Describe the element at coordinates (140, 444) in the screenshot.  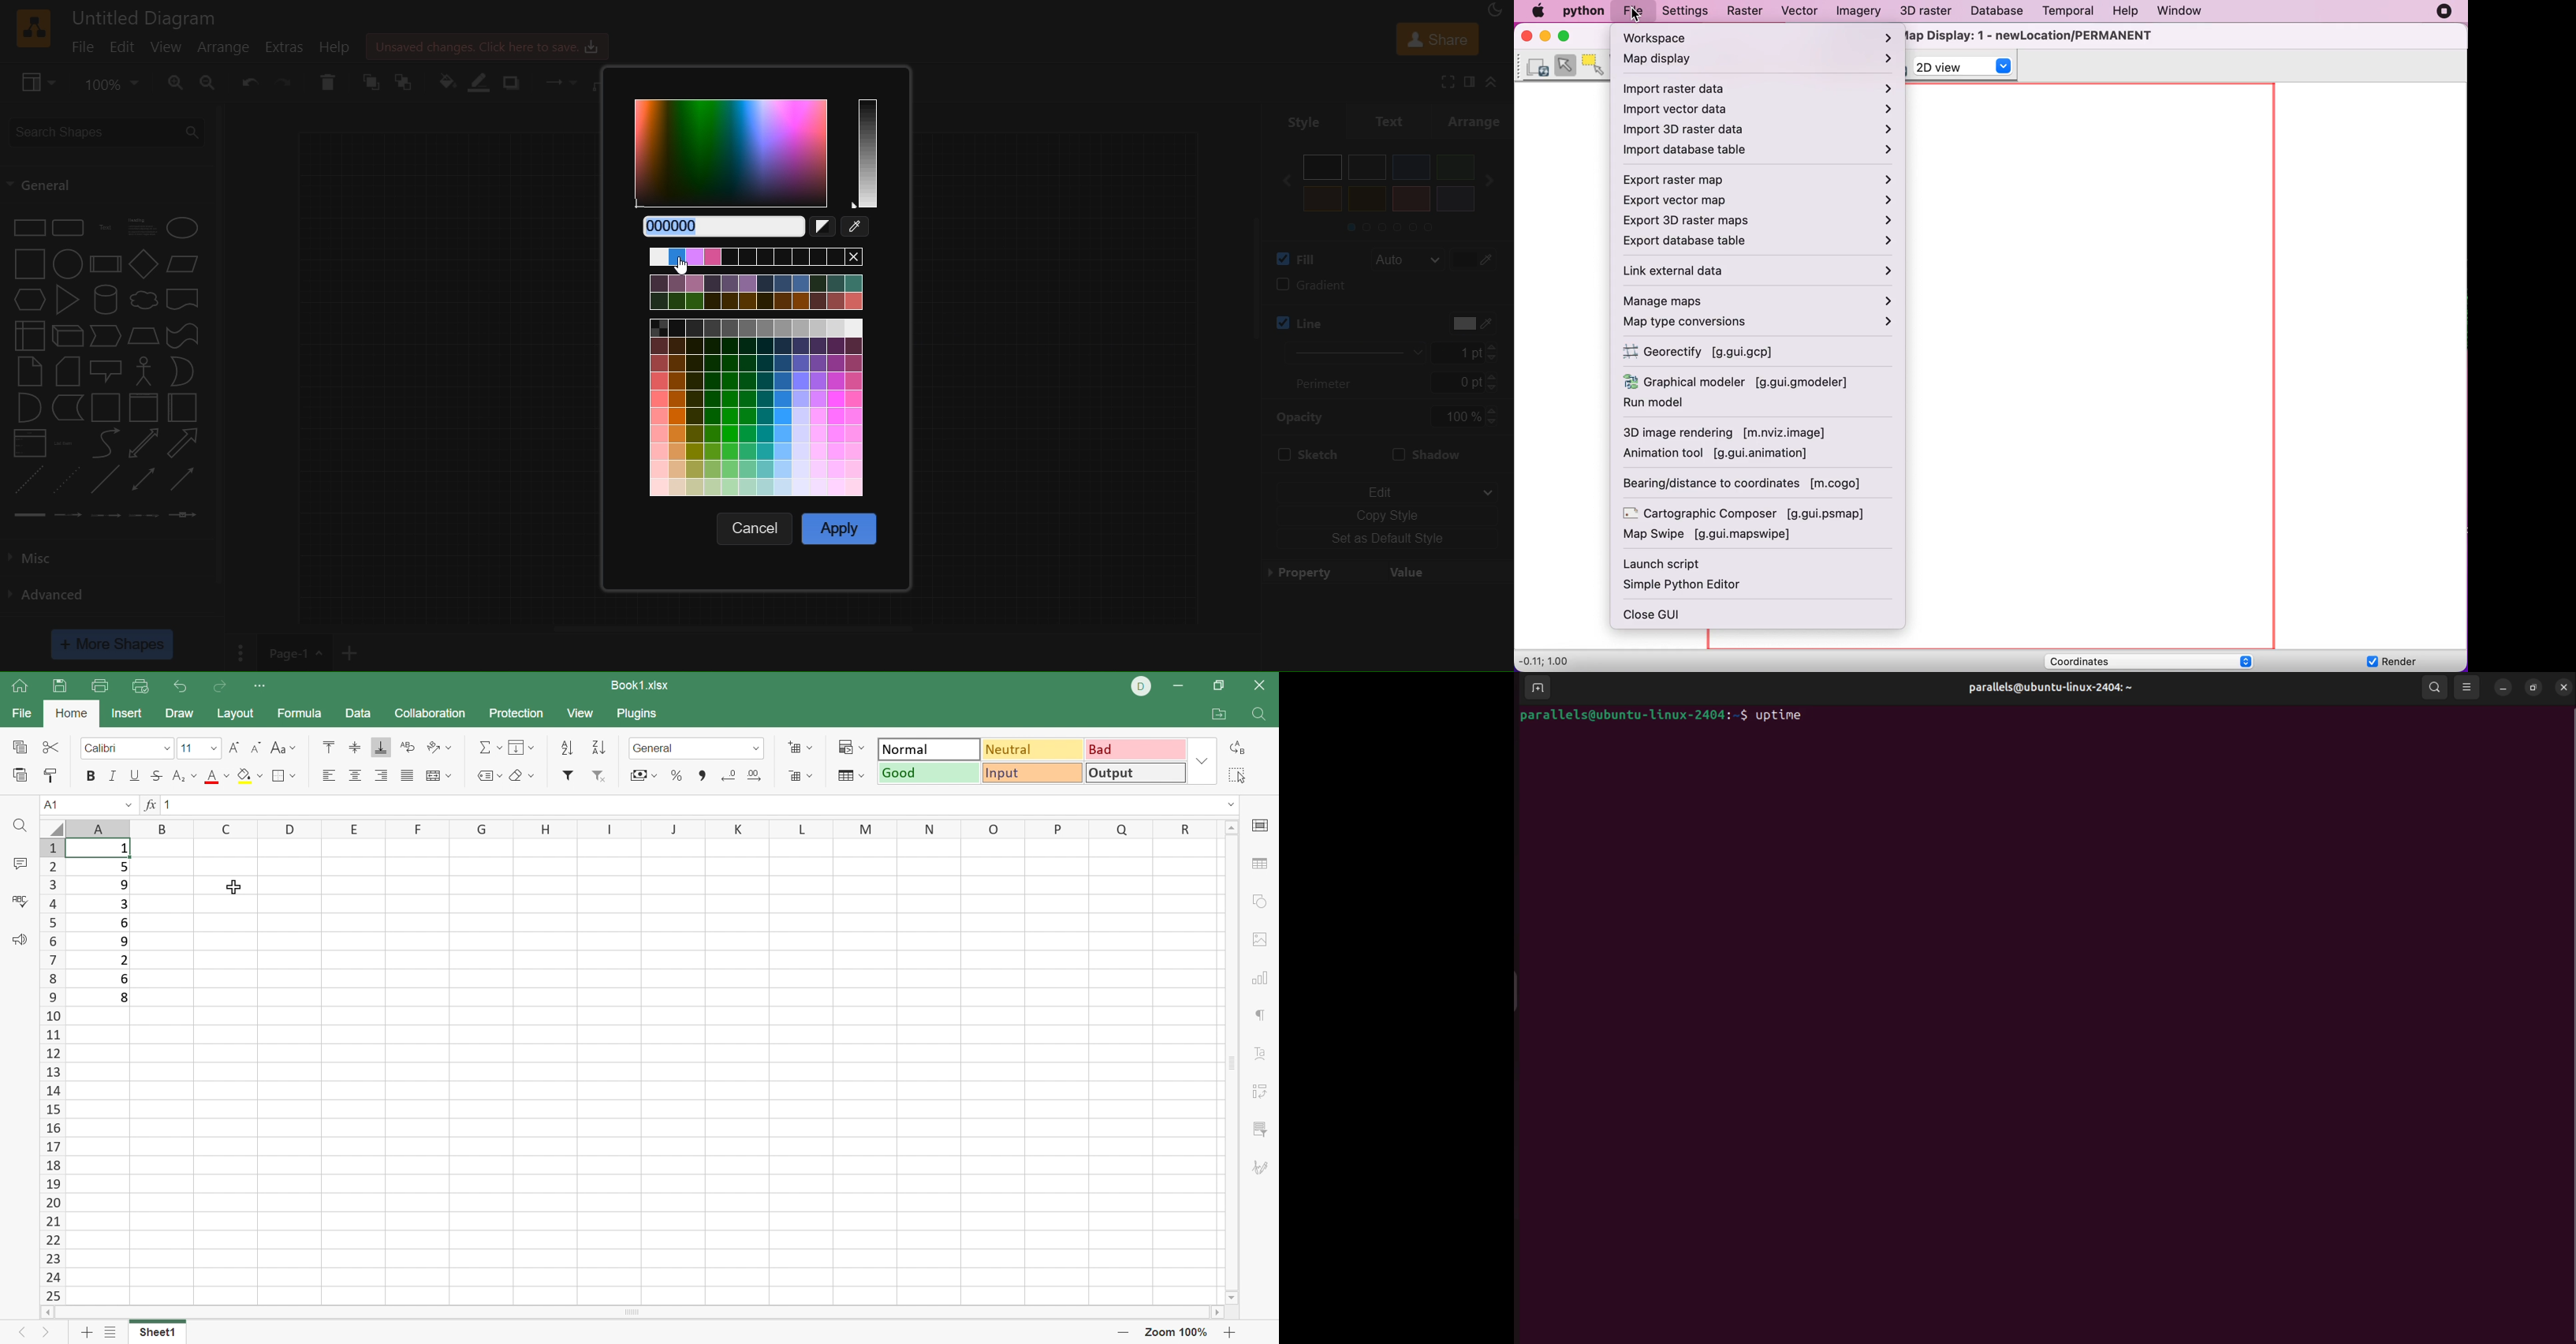
I see `bidirectional arrow` at that location.